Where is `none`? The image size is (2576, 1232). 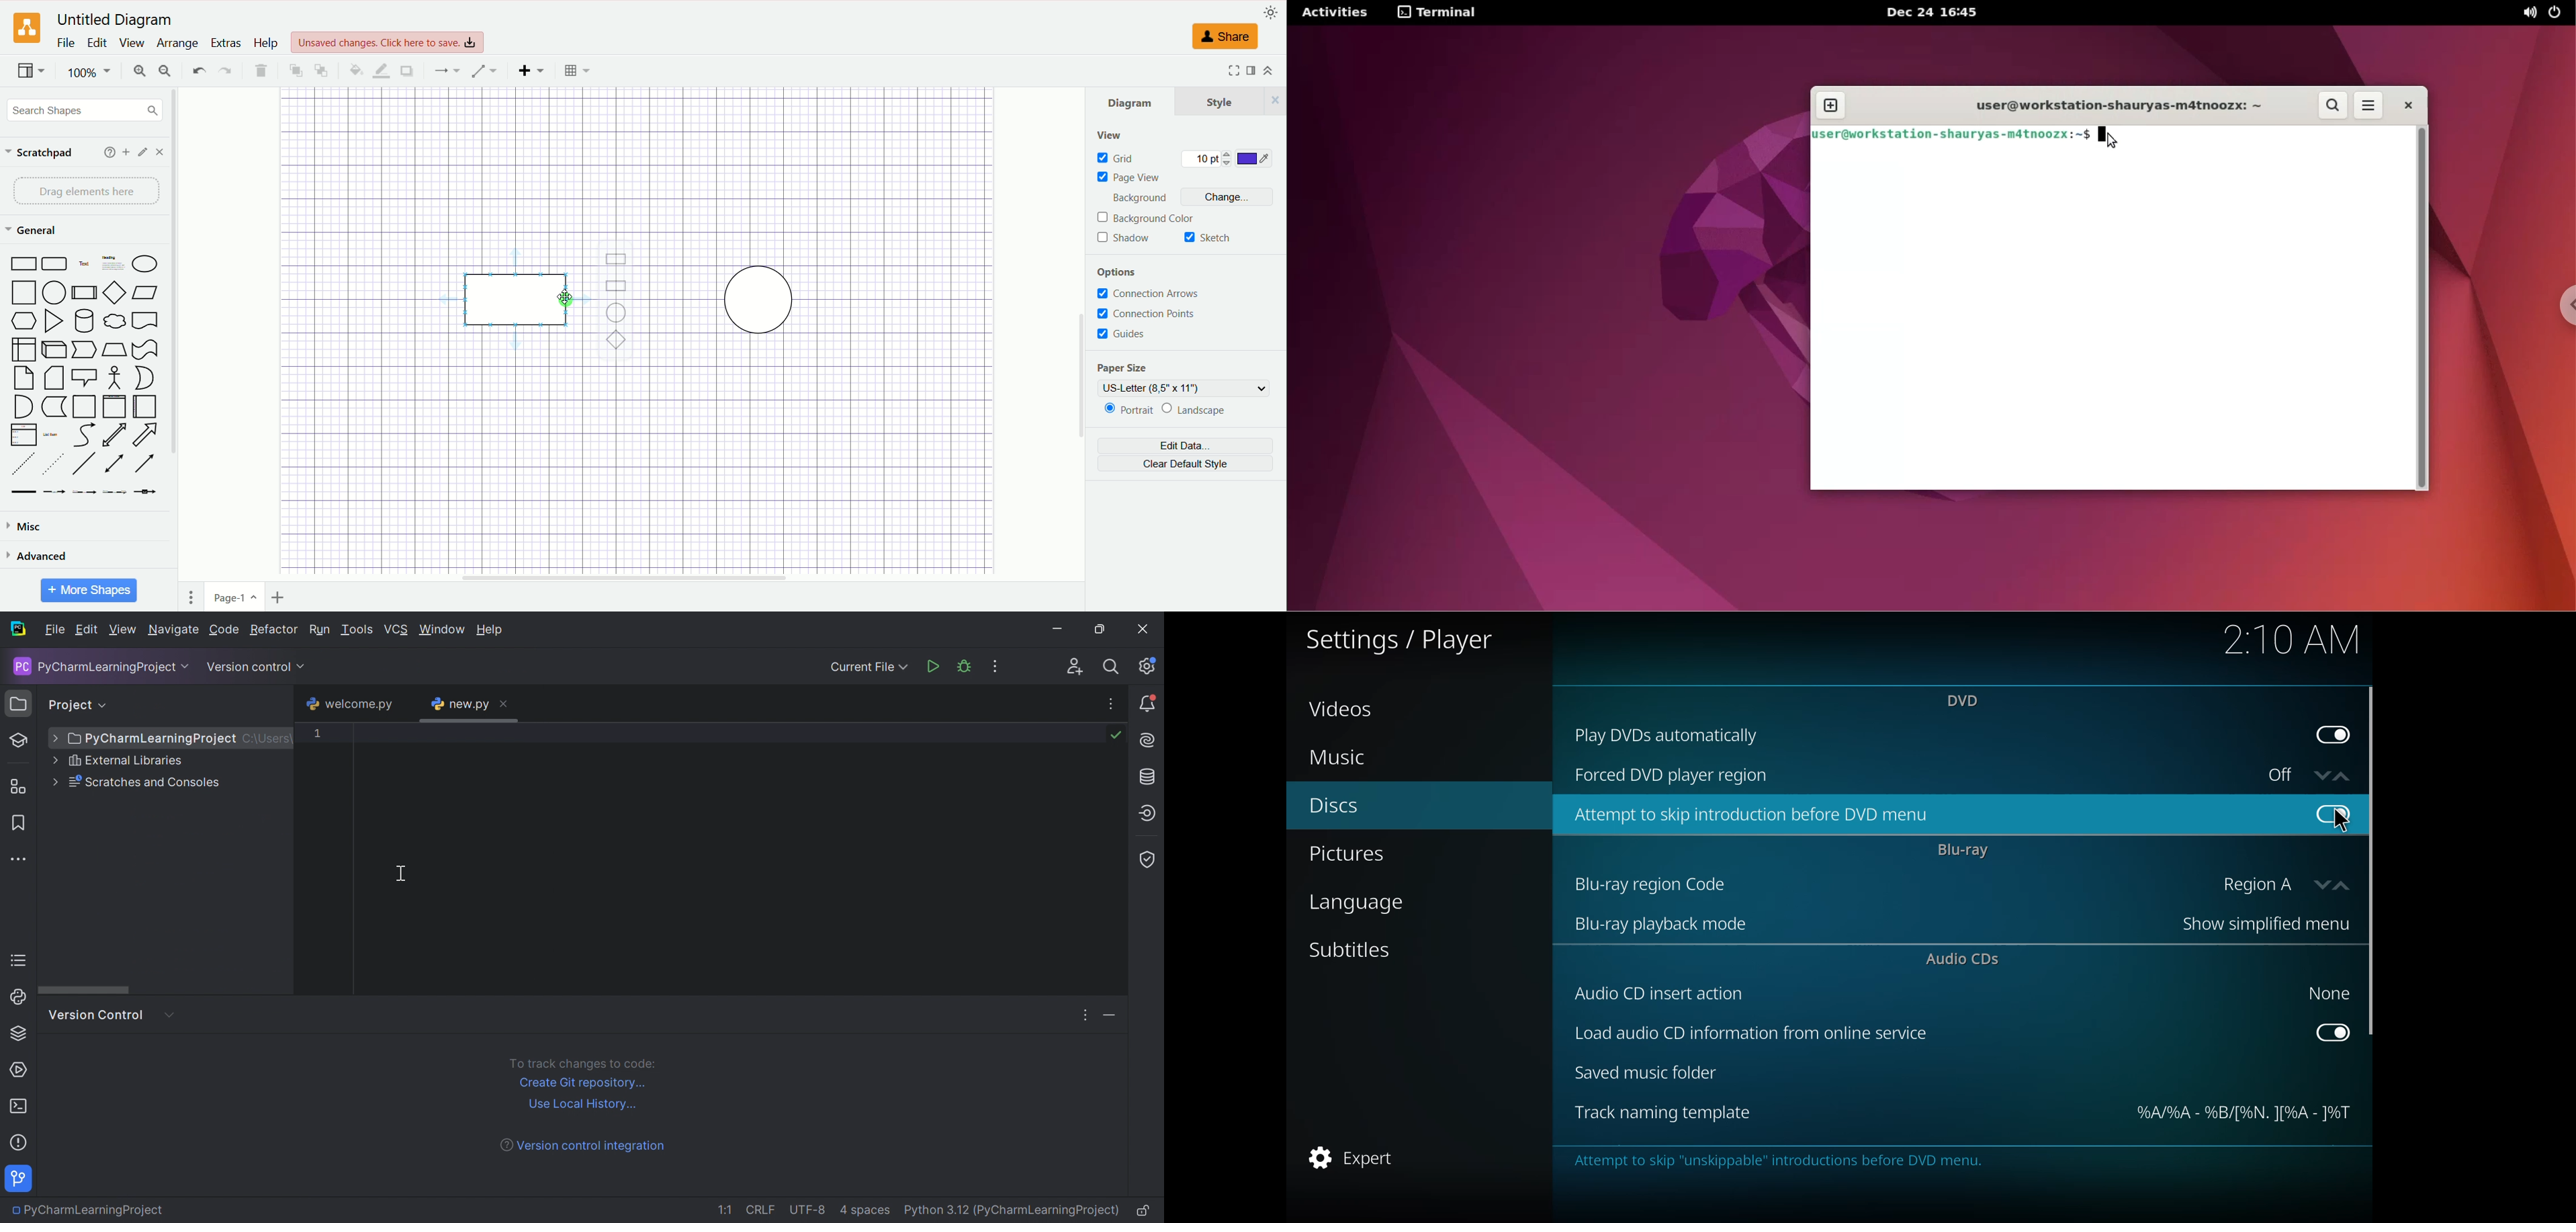 none is located at coordinates (2322, 993).